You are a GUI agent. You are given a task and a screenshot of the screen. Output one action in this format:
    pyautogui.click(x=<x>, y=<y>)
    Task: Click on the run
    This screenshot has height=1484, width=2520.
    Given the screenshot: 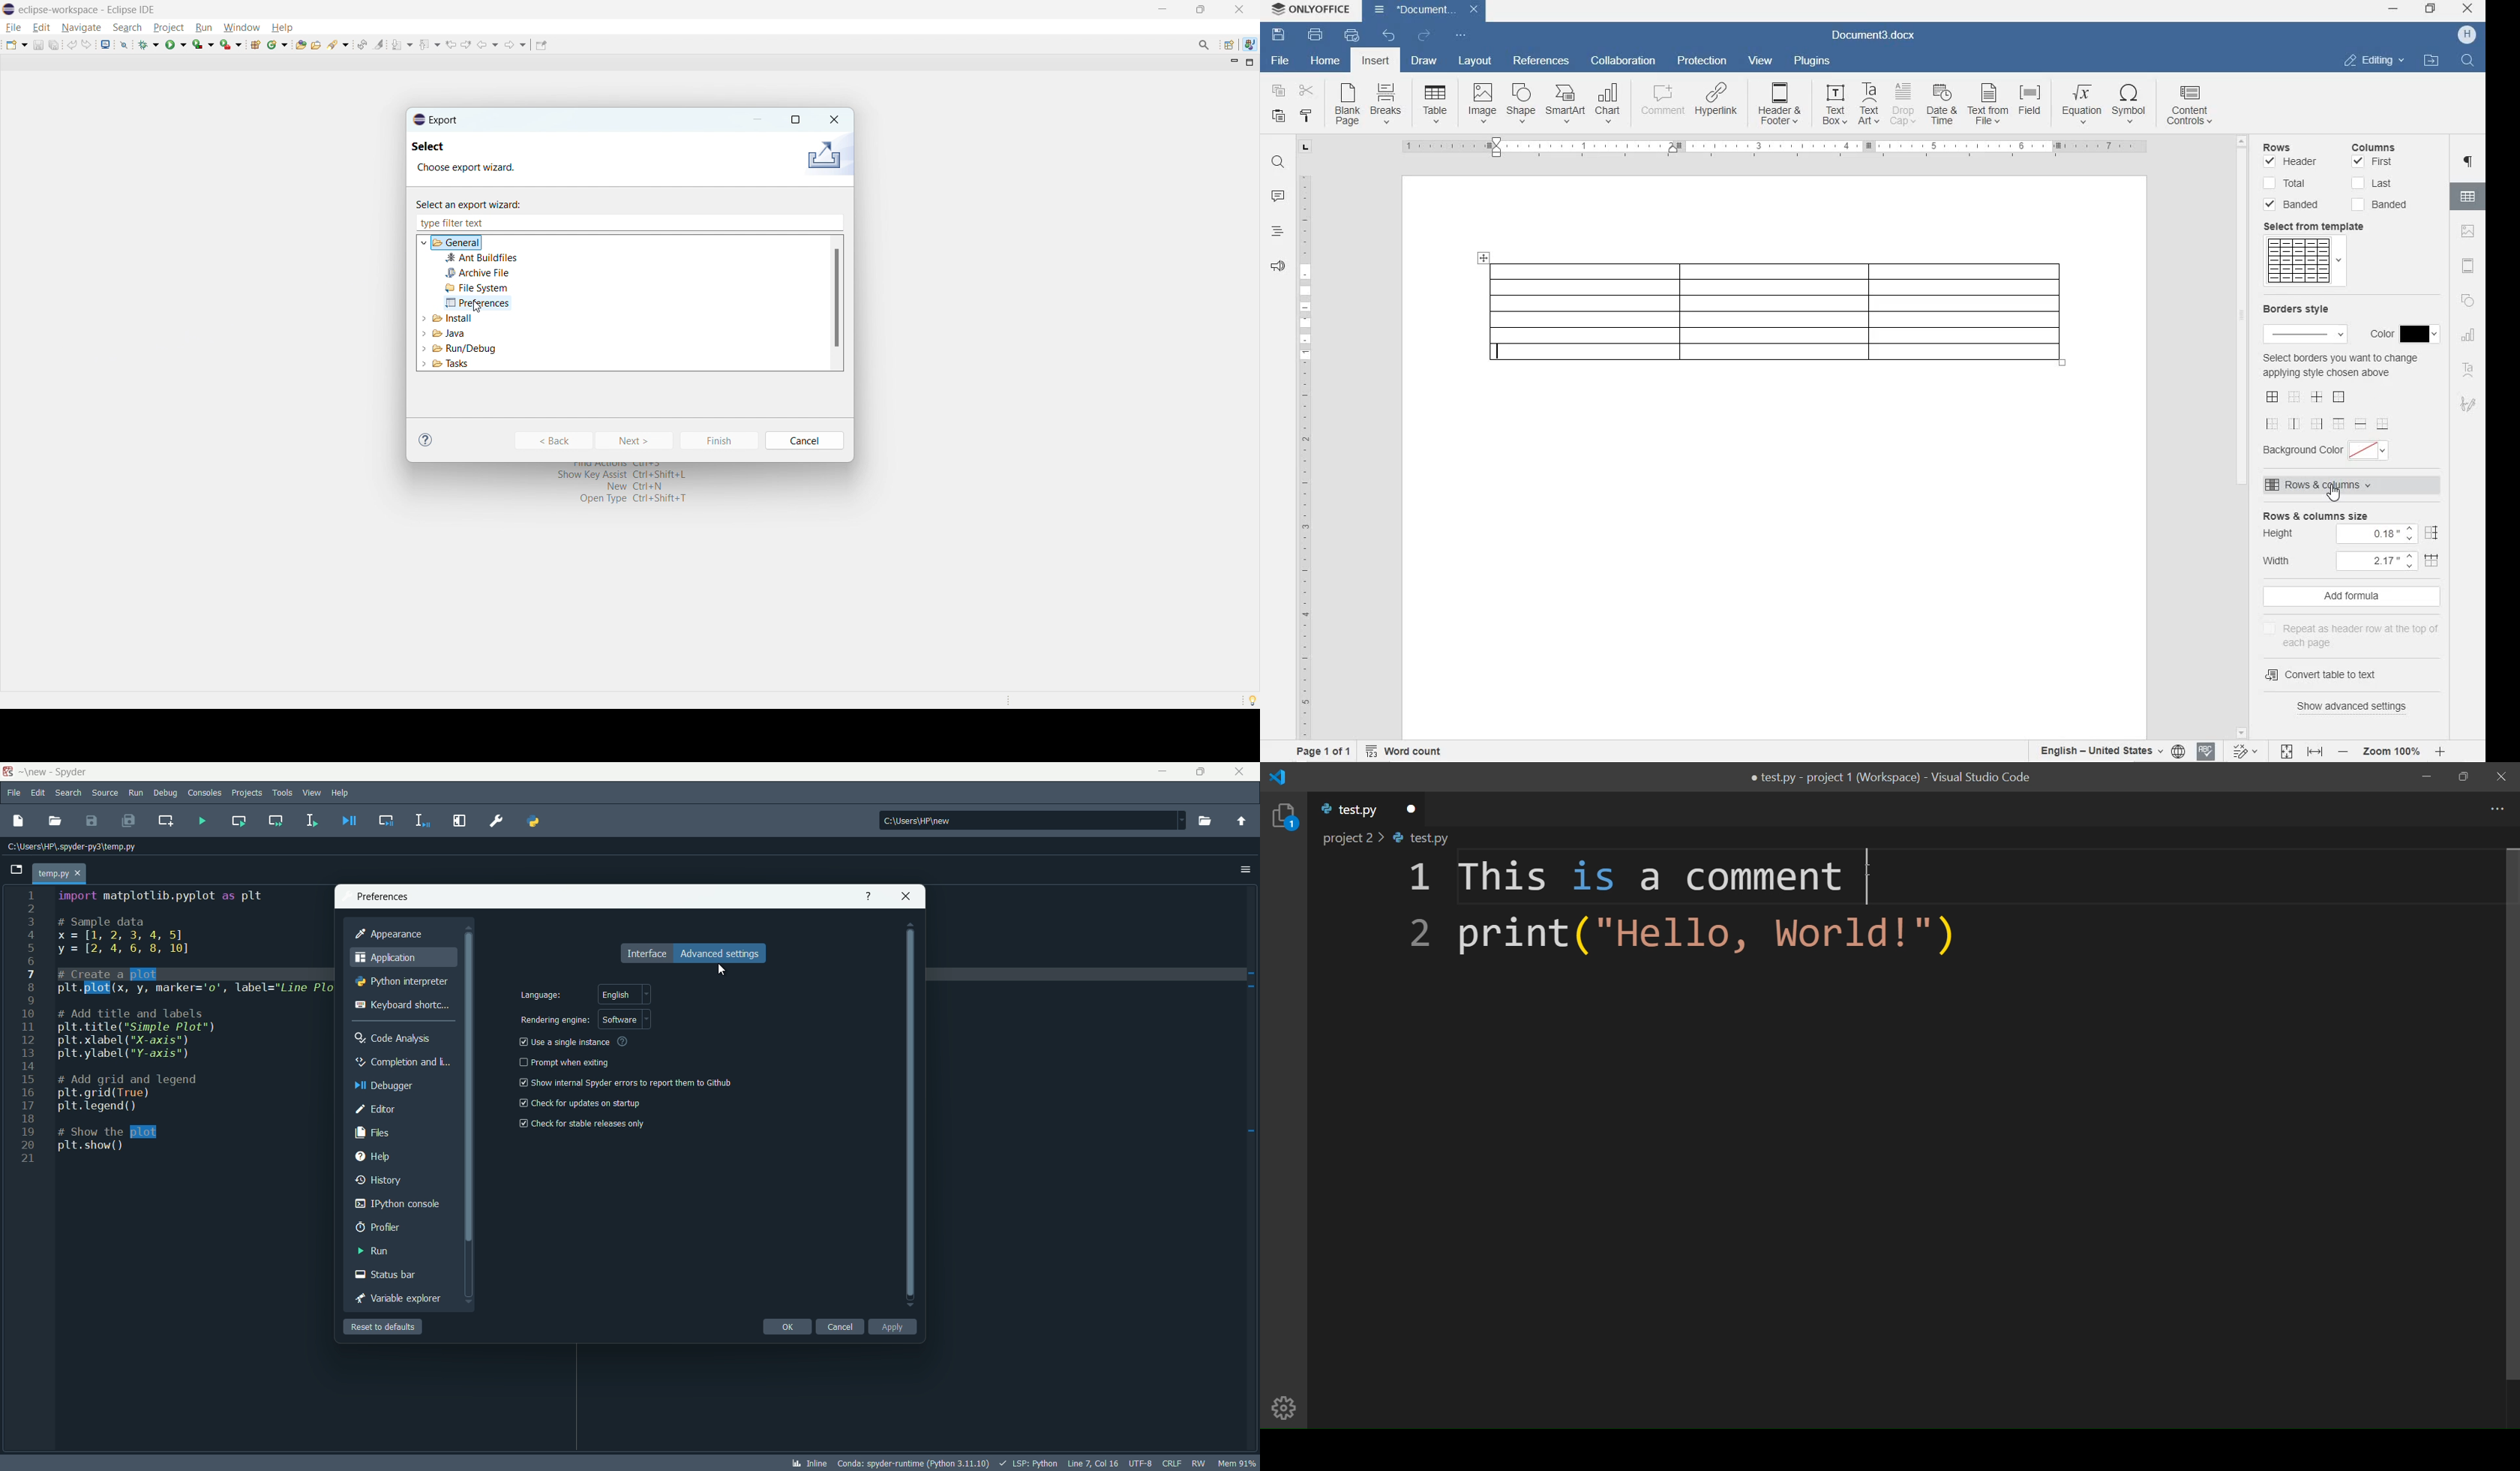 What is the action you would take?
    pyautogui.click(x=176, y=45)
    